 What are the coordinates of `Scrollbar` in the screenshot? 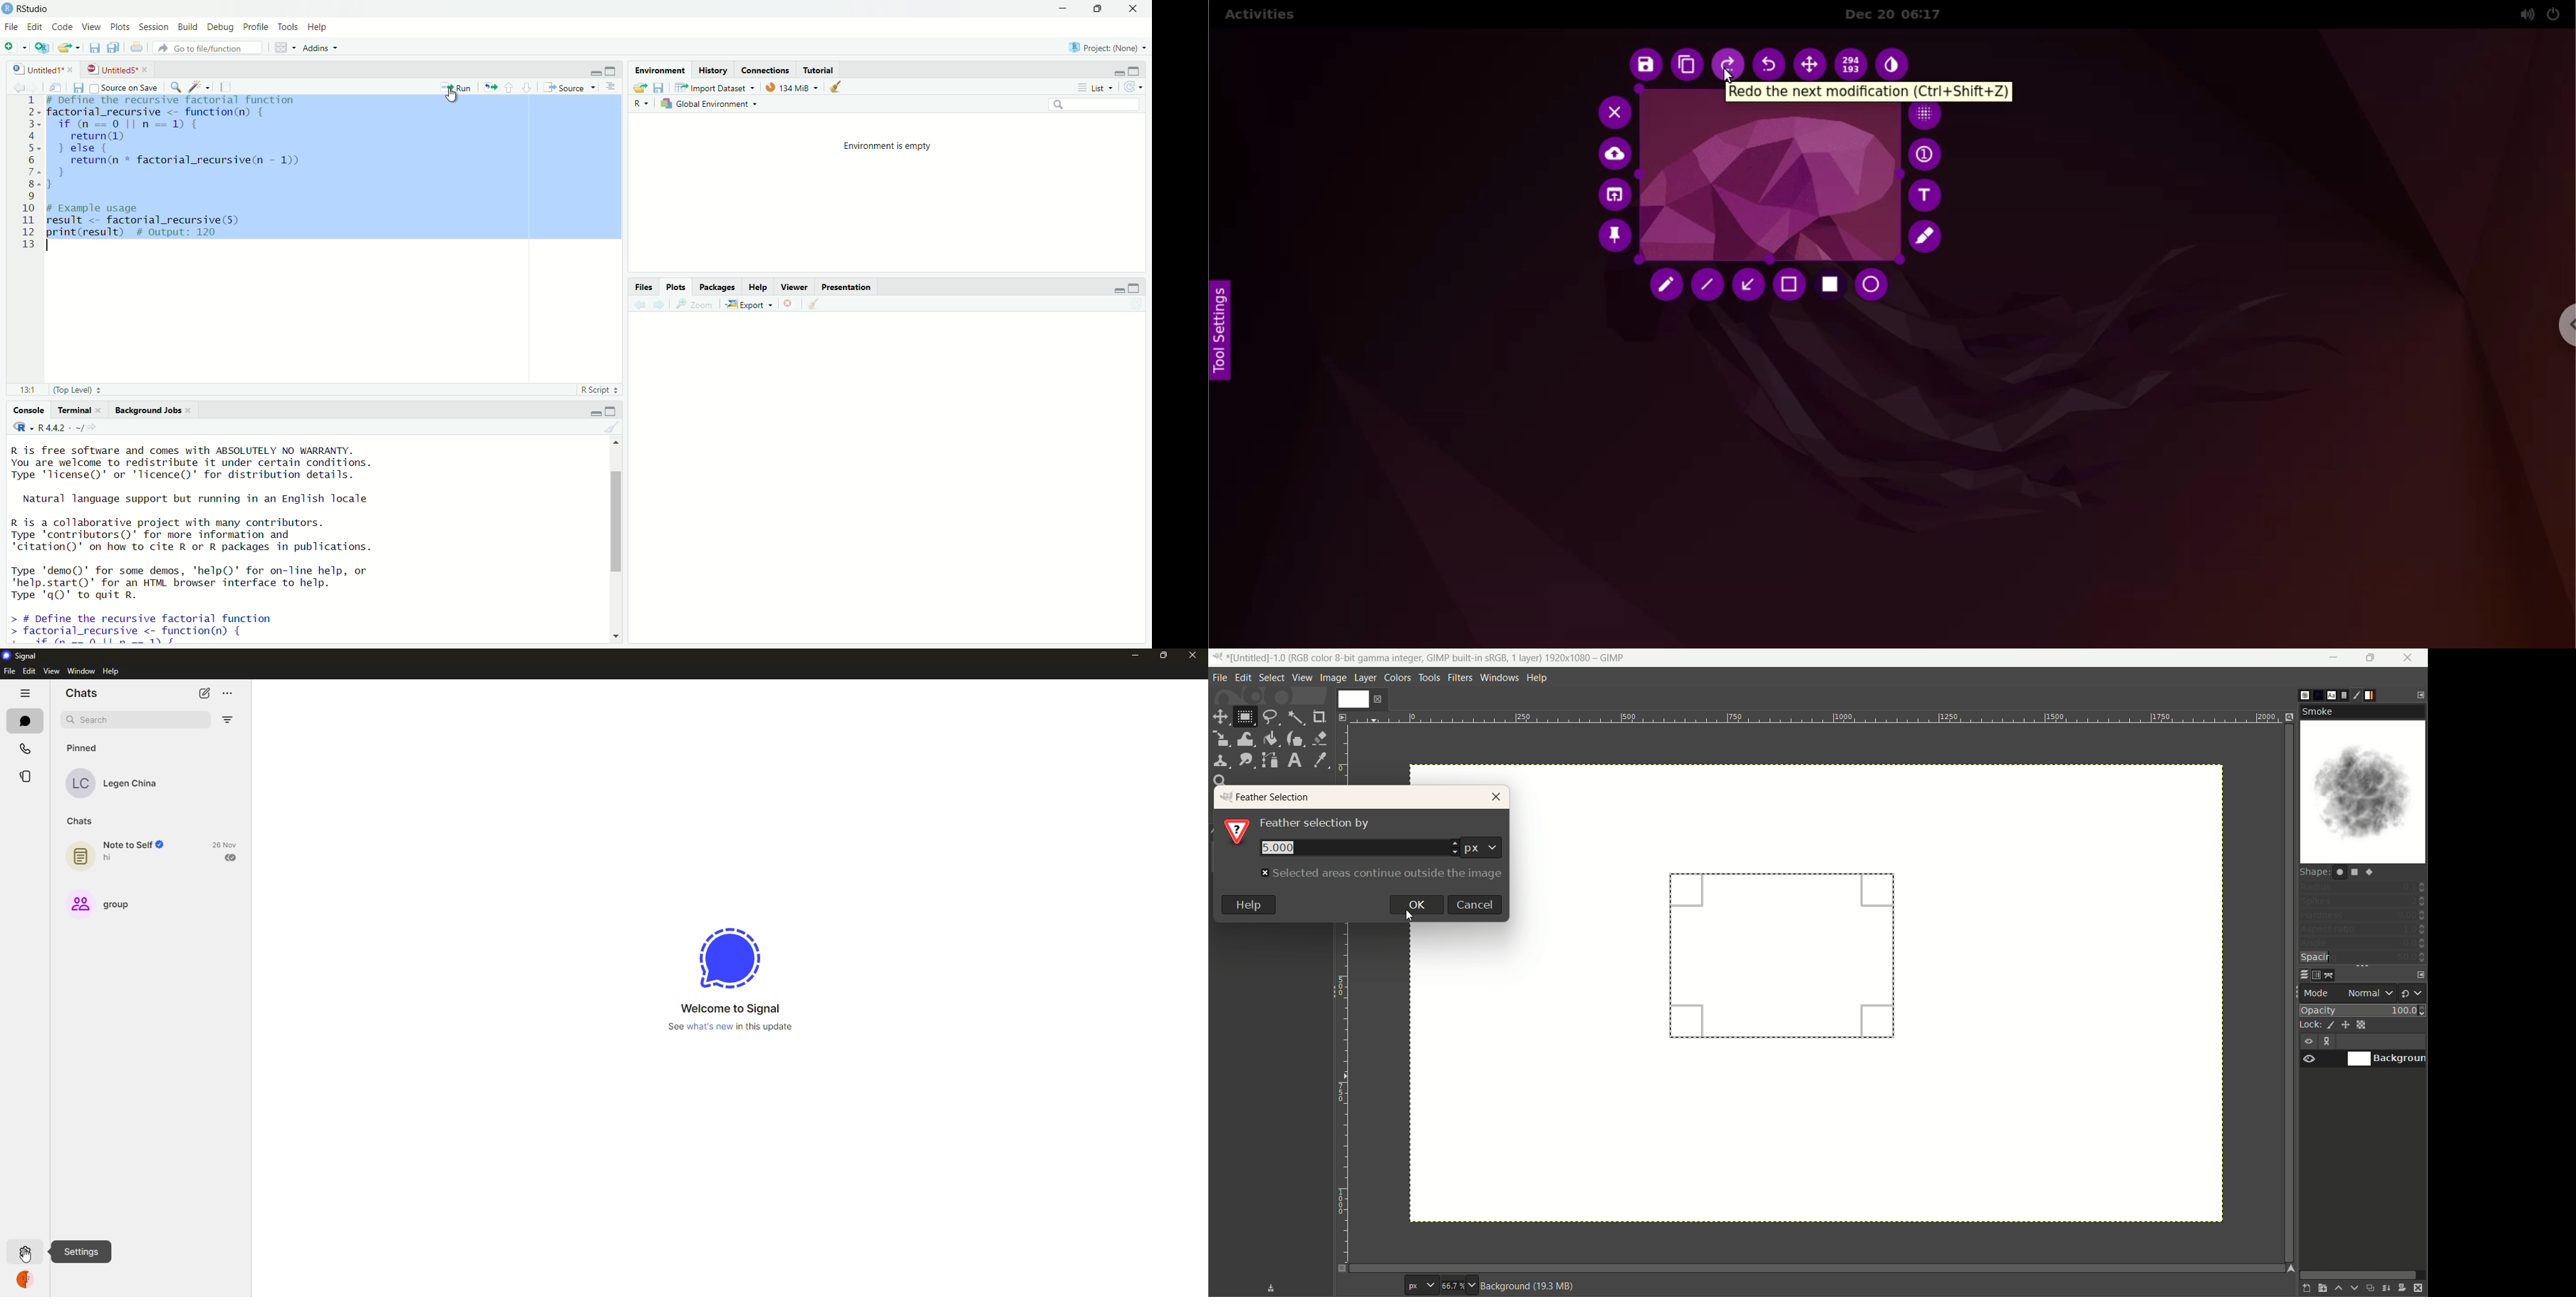 It's located at (618, 551).